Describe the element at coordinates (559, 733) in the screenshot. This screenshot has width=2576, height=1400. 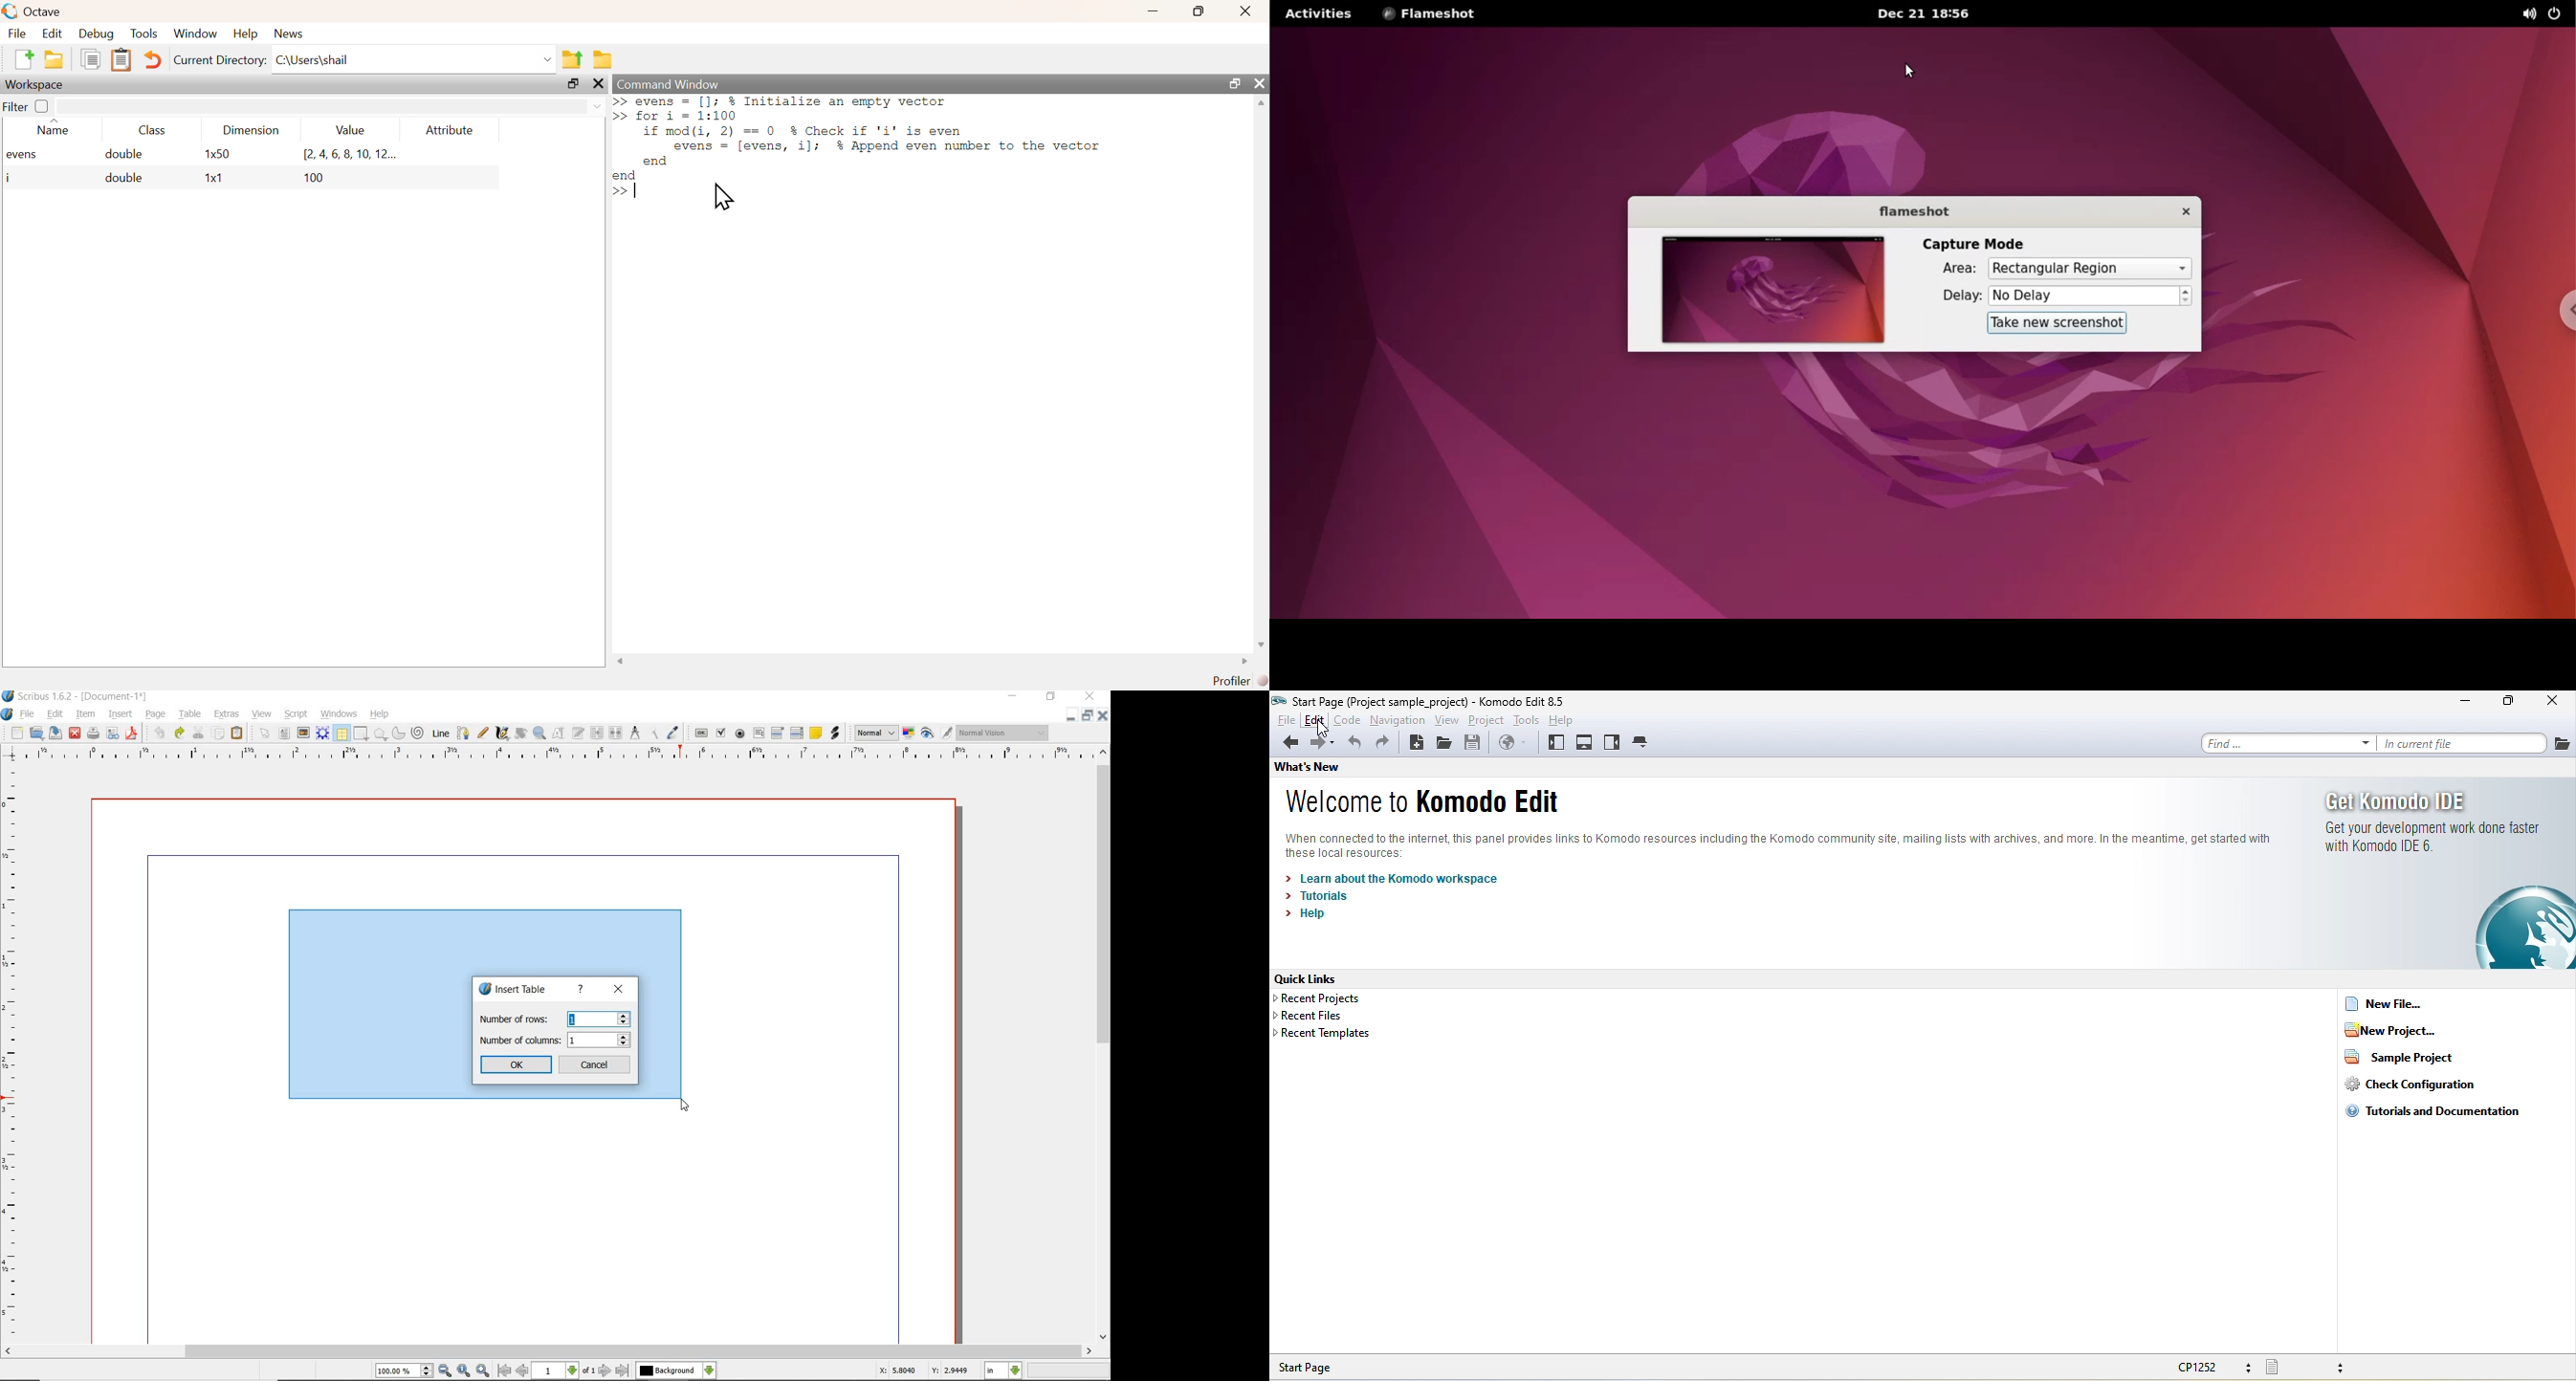
I see `edit contents of frame` at that location.